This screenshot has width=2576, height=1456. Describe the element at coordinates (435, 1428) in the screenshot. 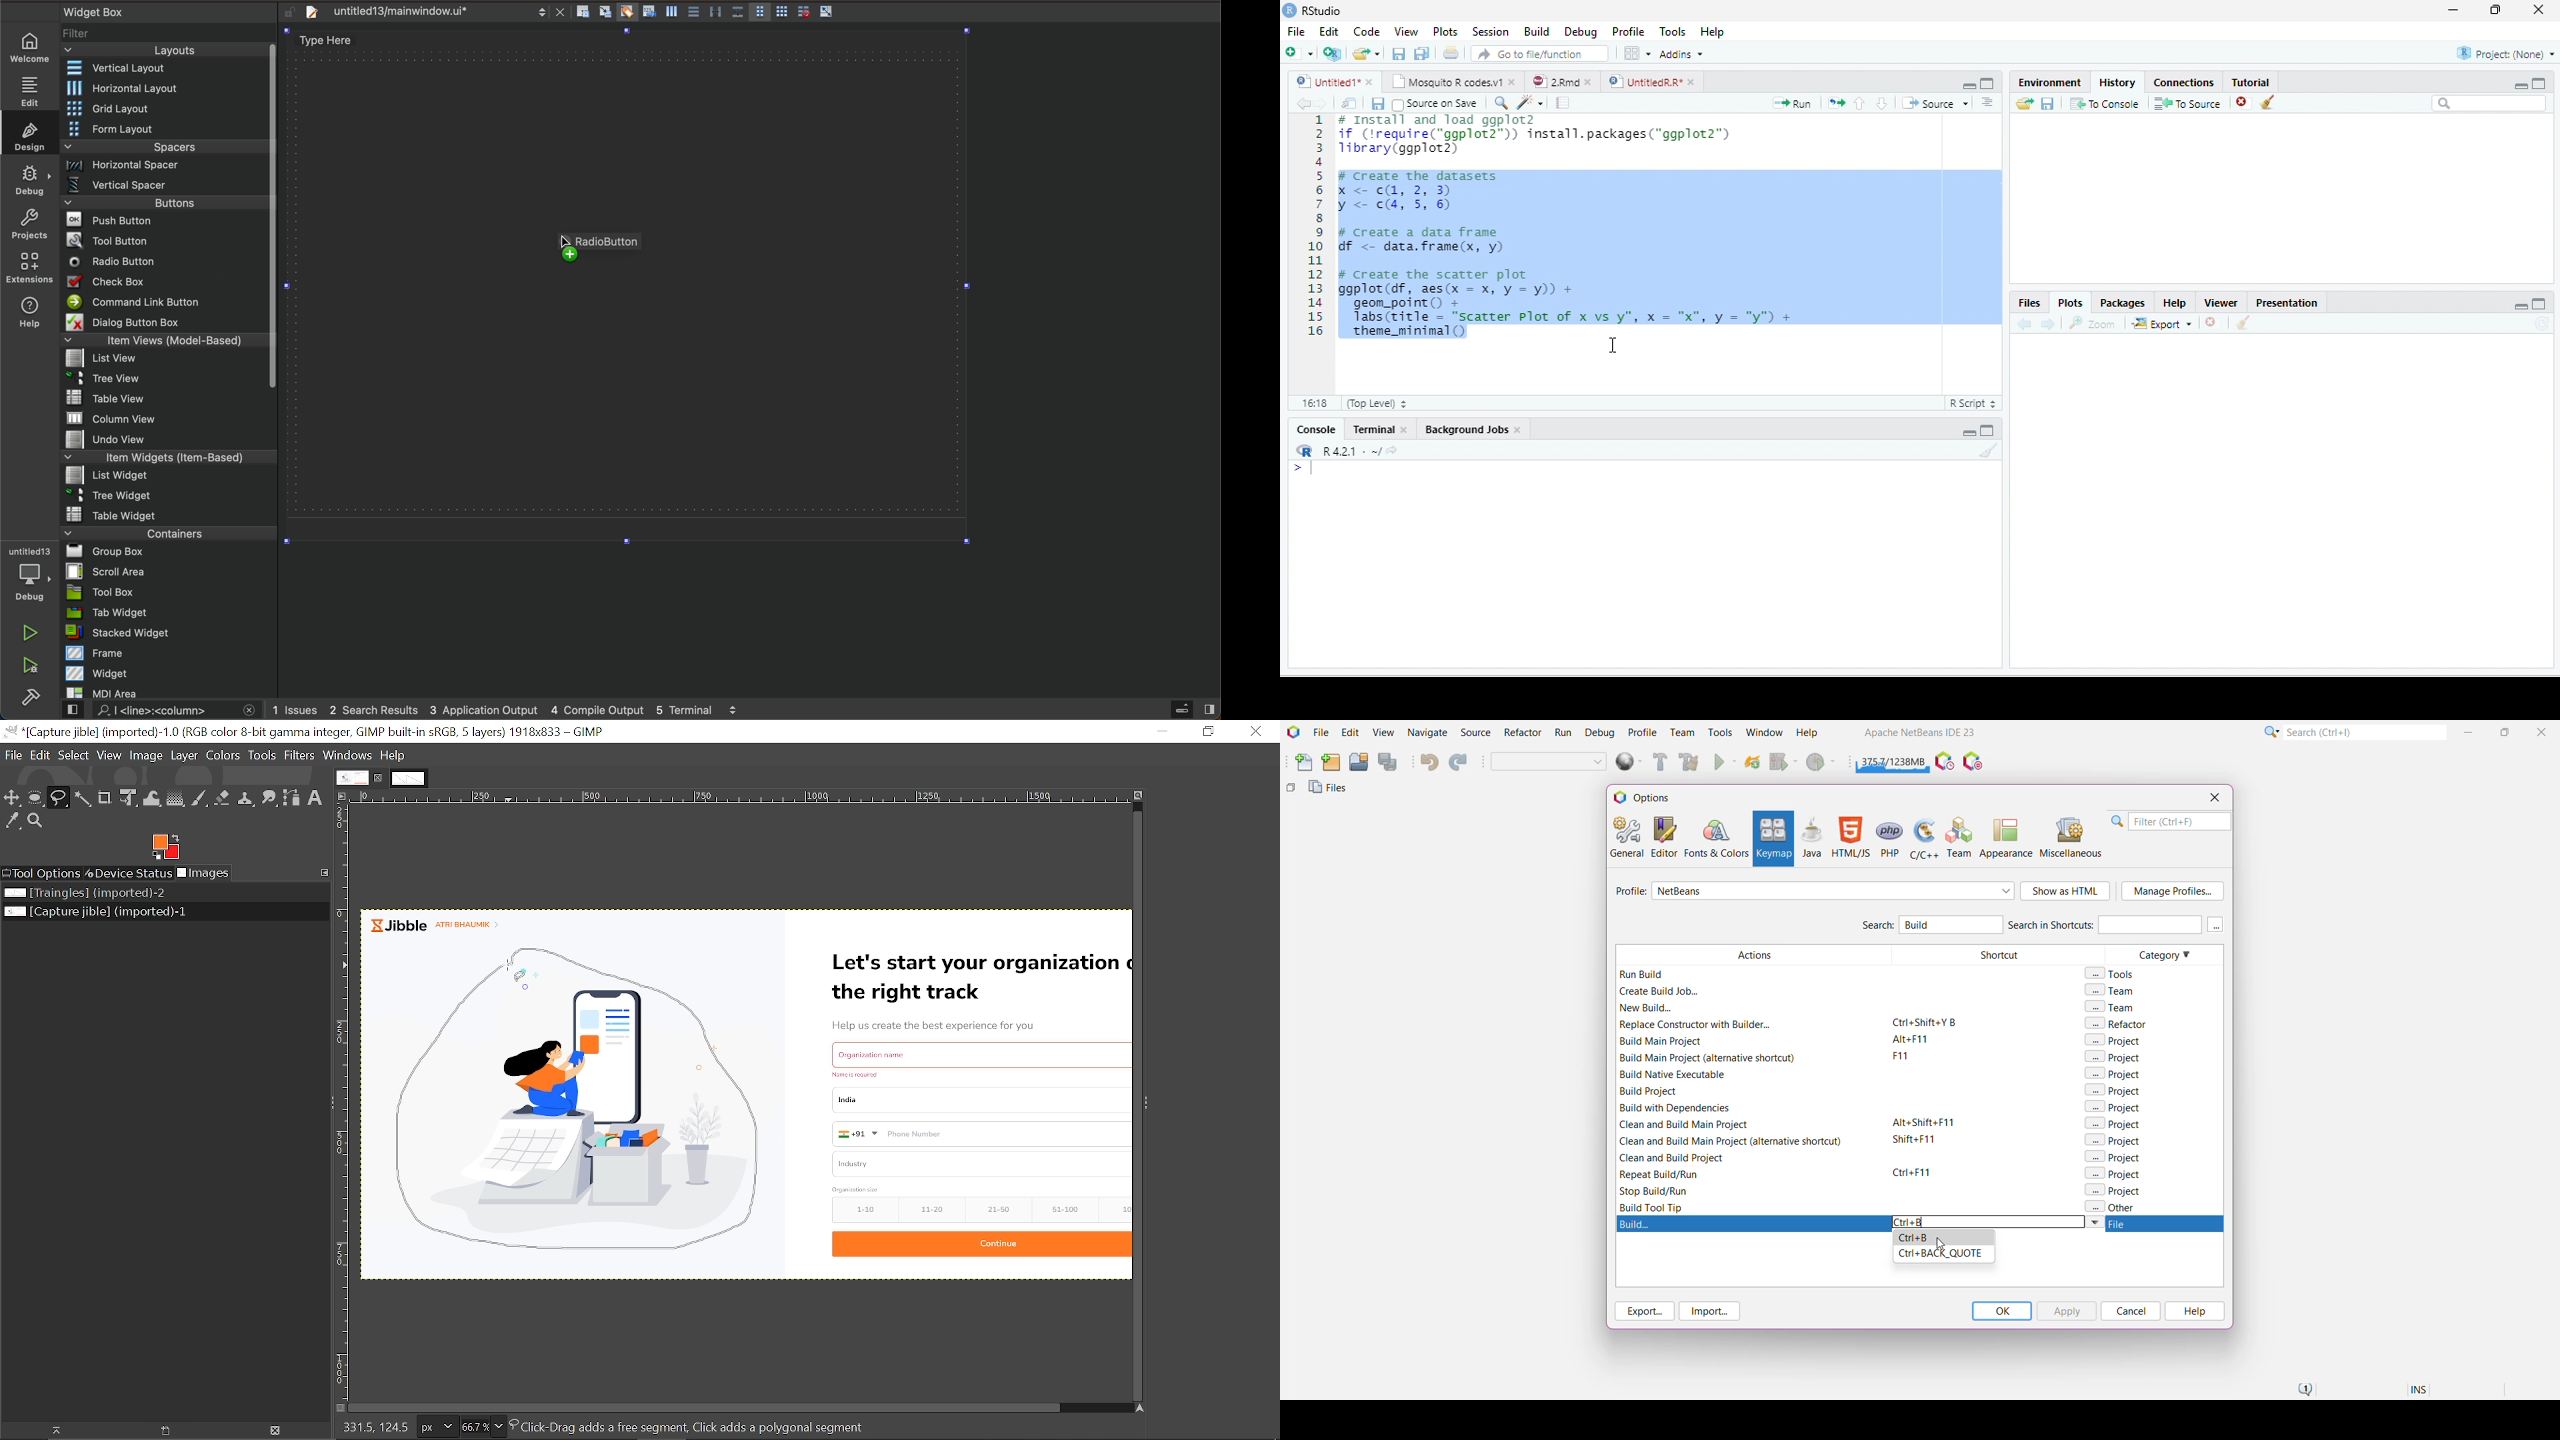

I see `Current image units` at that location.